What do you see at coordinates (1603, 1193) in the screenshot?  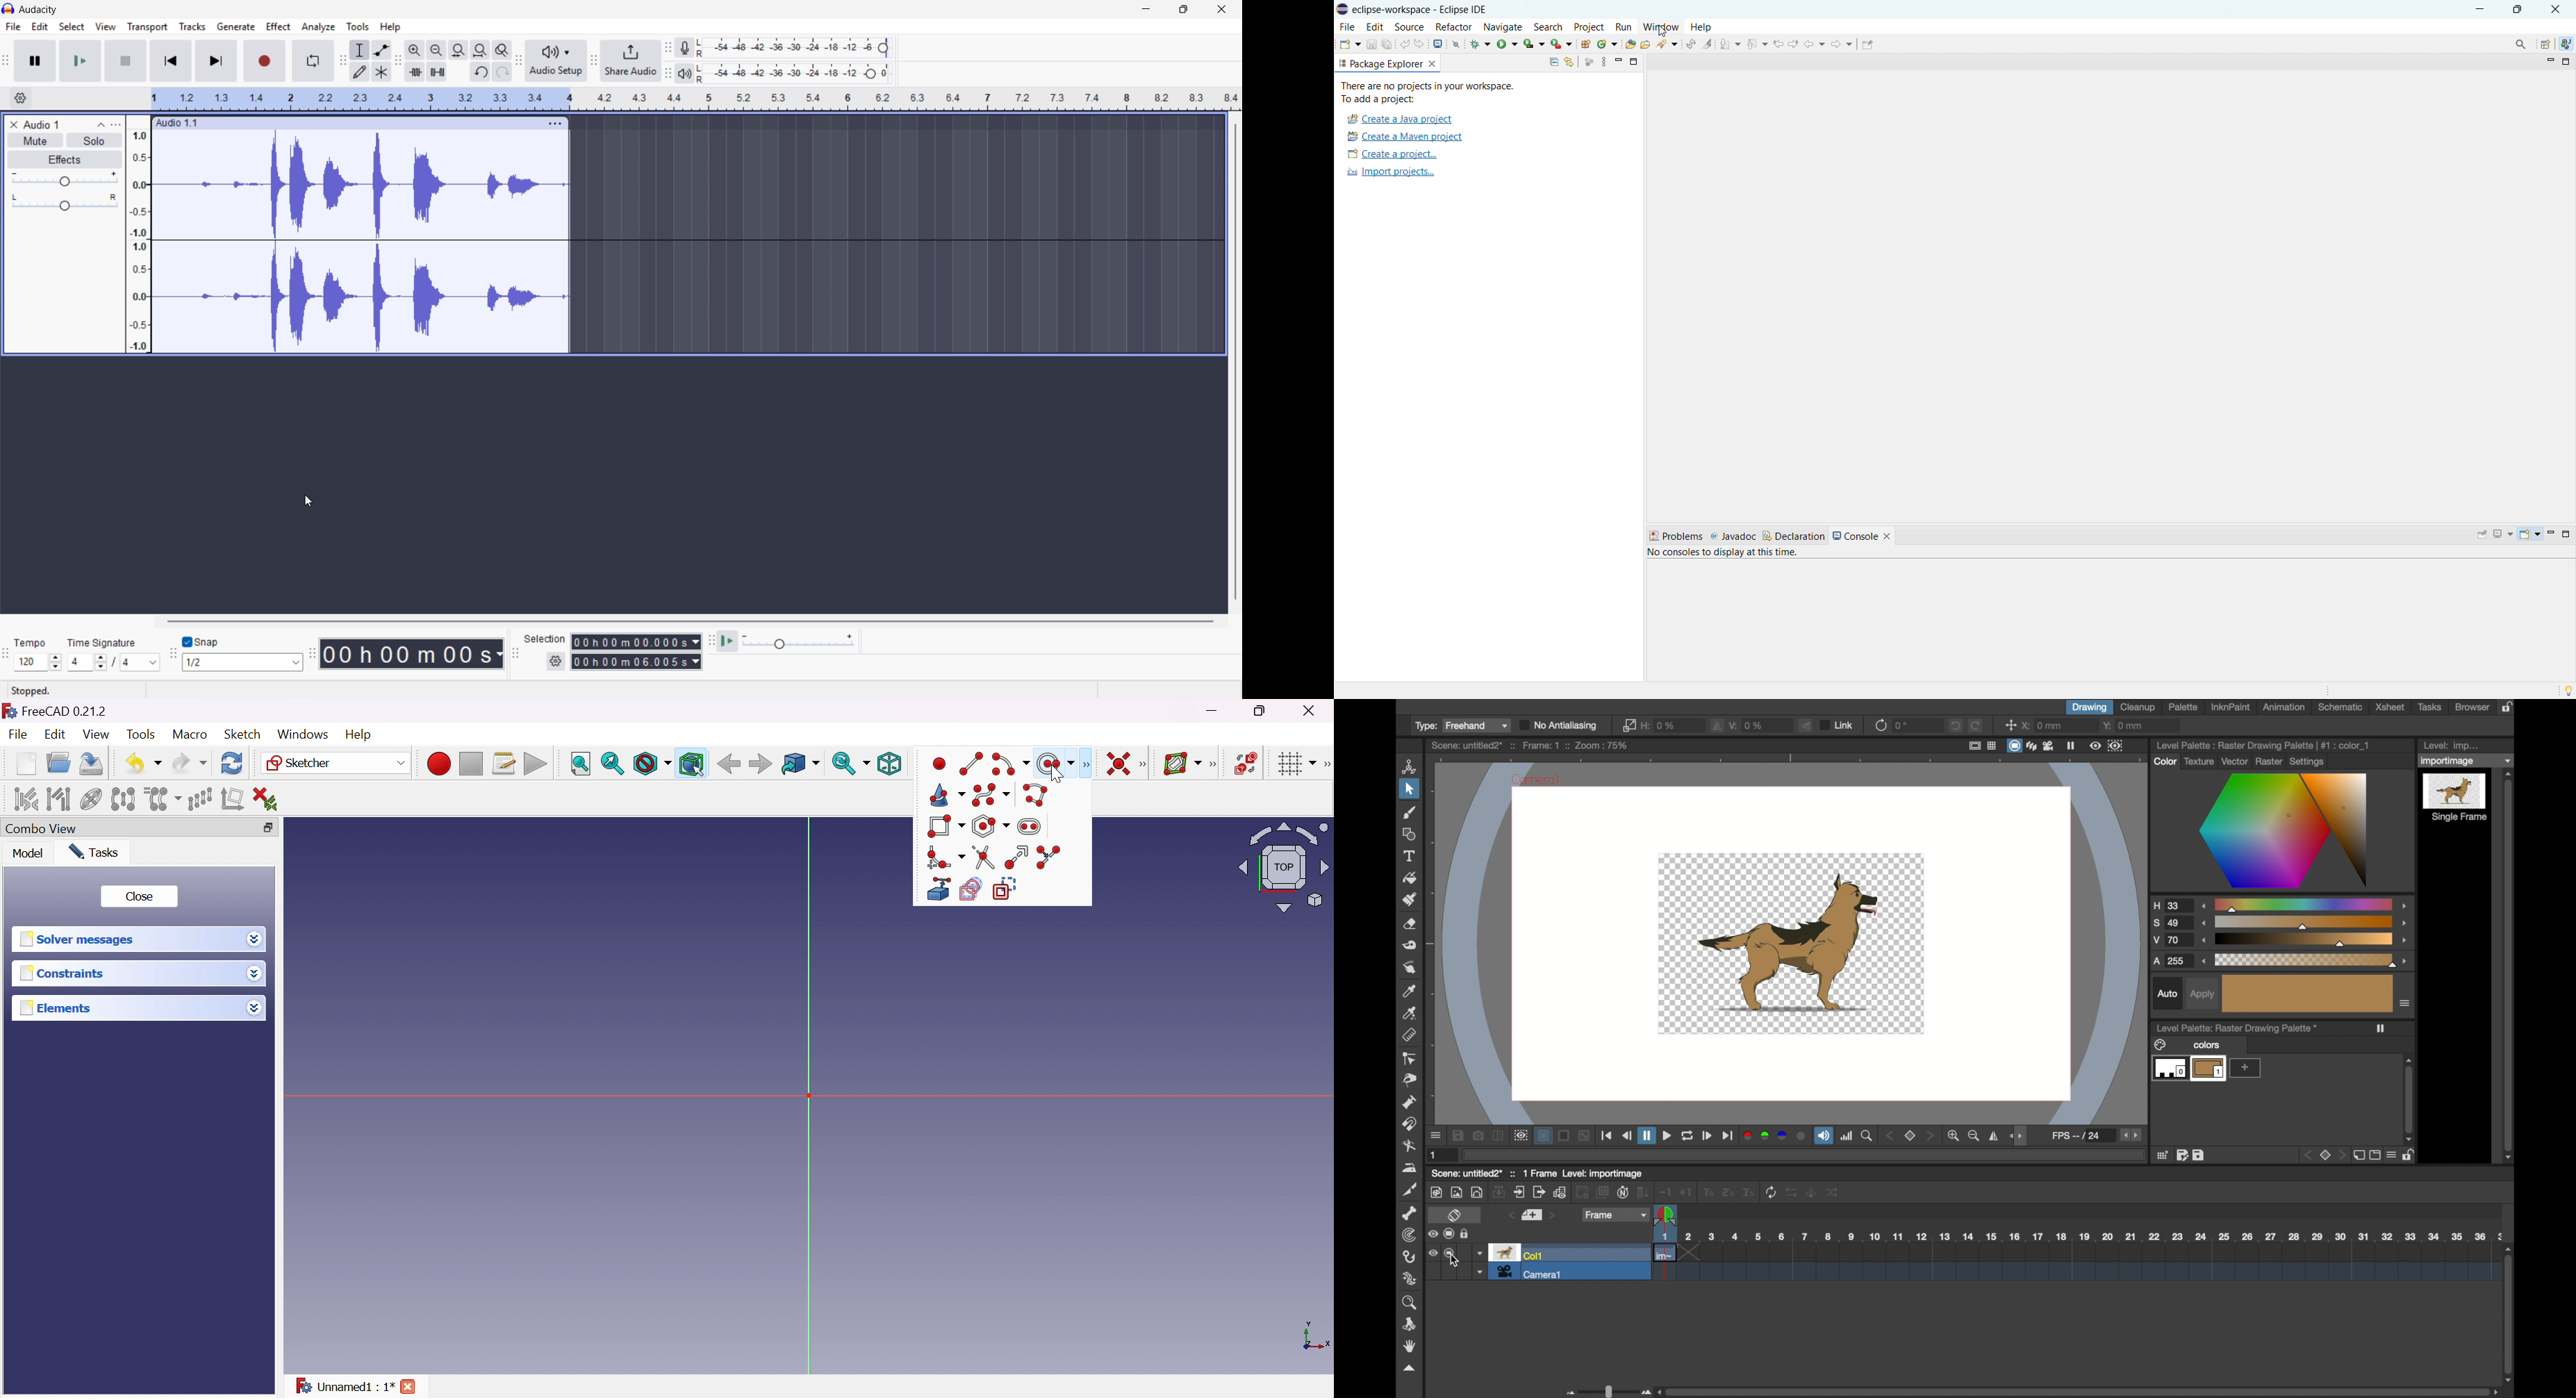 I see `screens` at bounding box center [1603, 1193].